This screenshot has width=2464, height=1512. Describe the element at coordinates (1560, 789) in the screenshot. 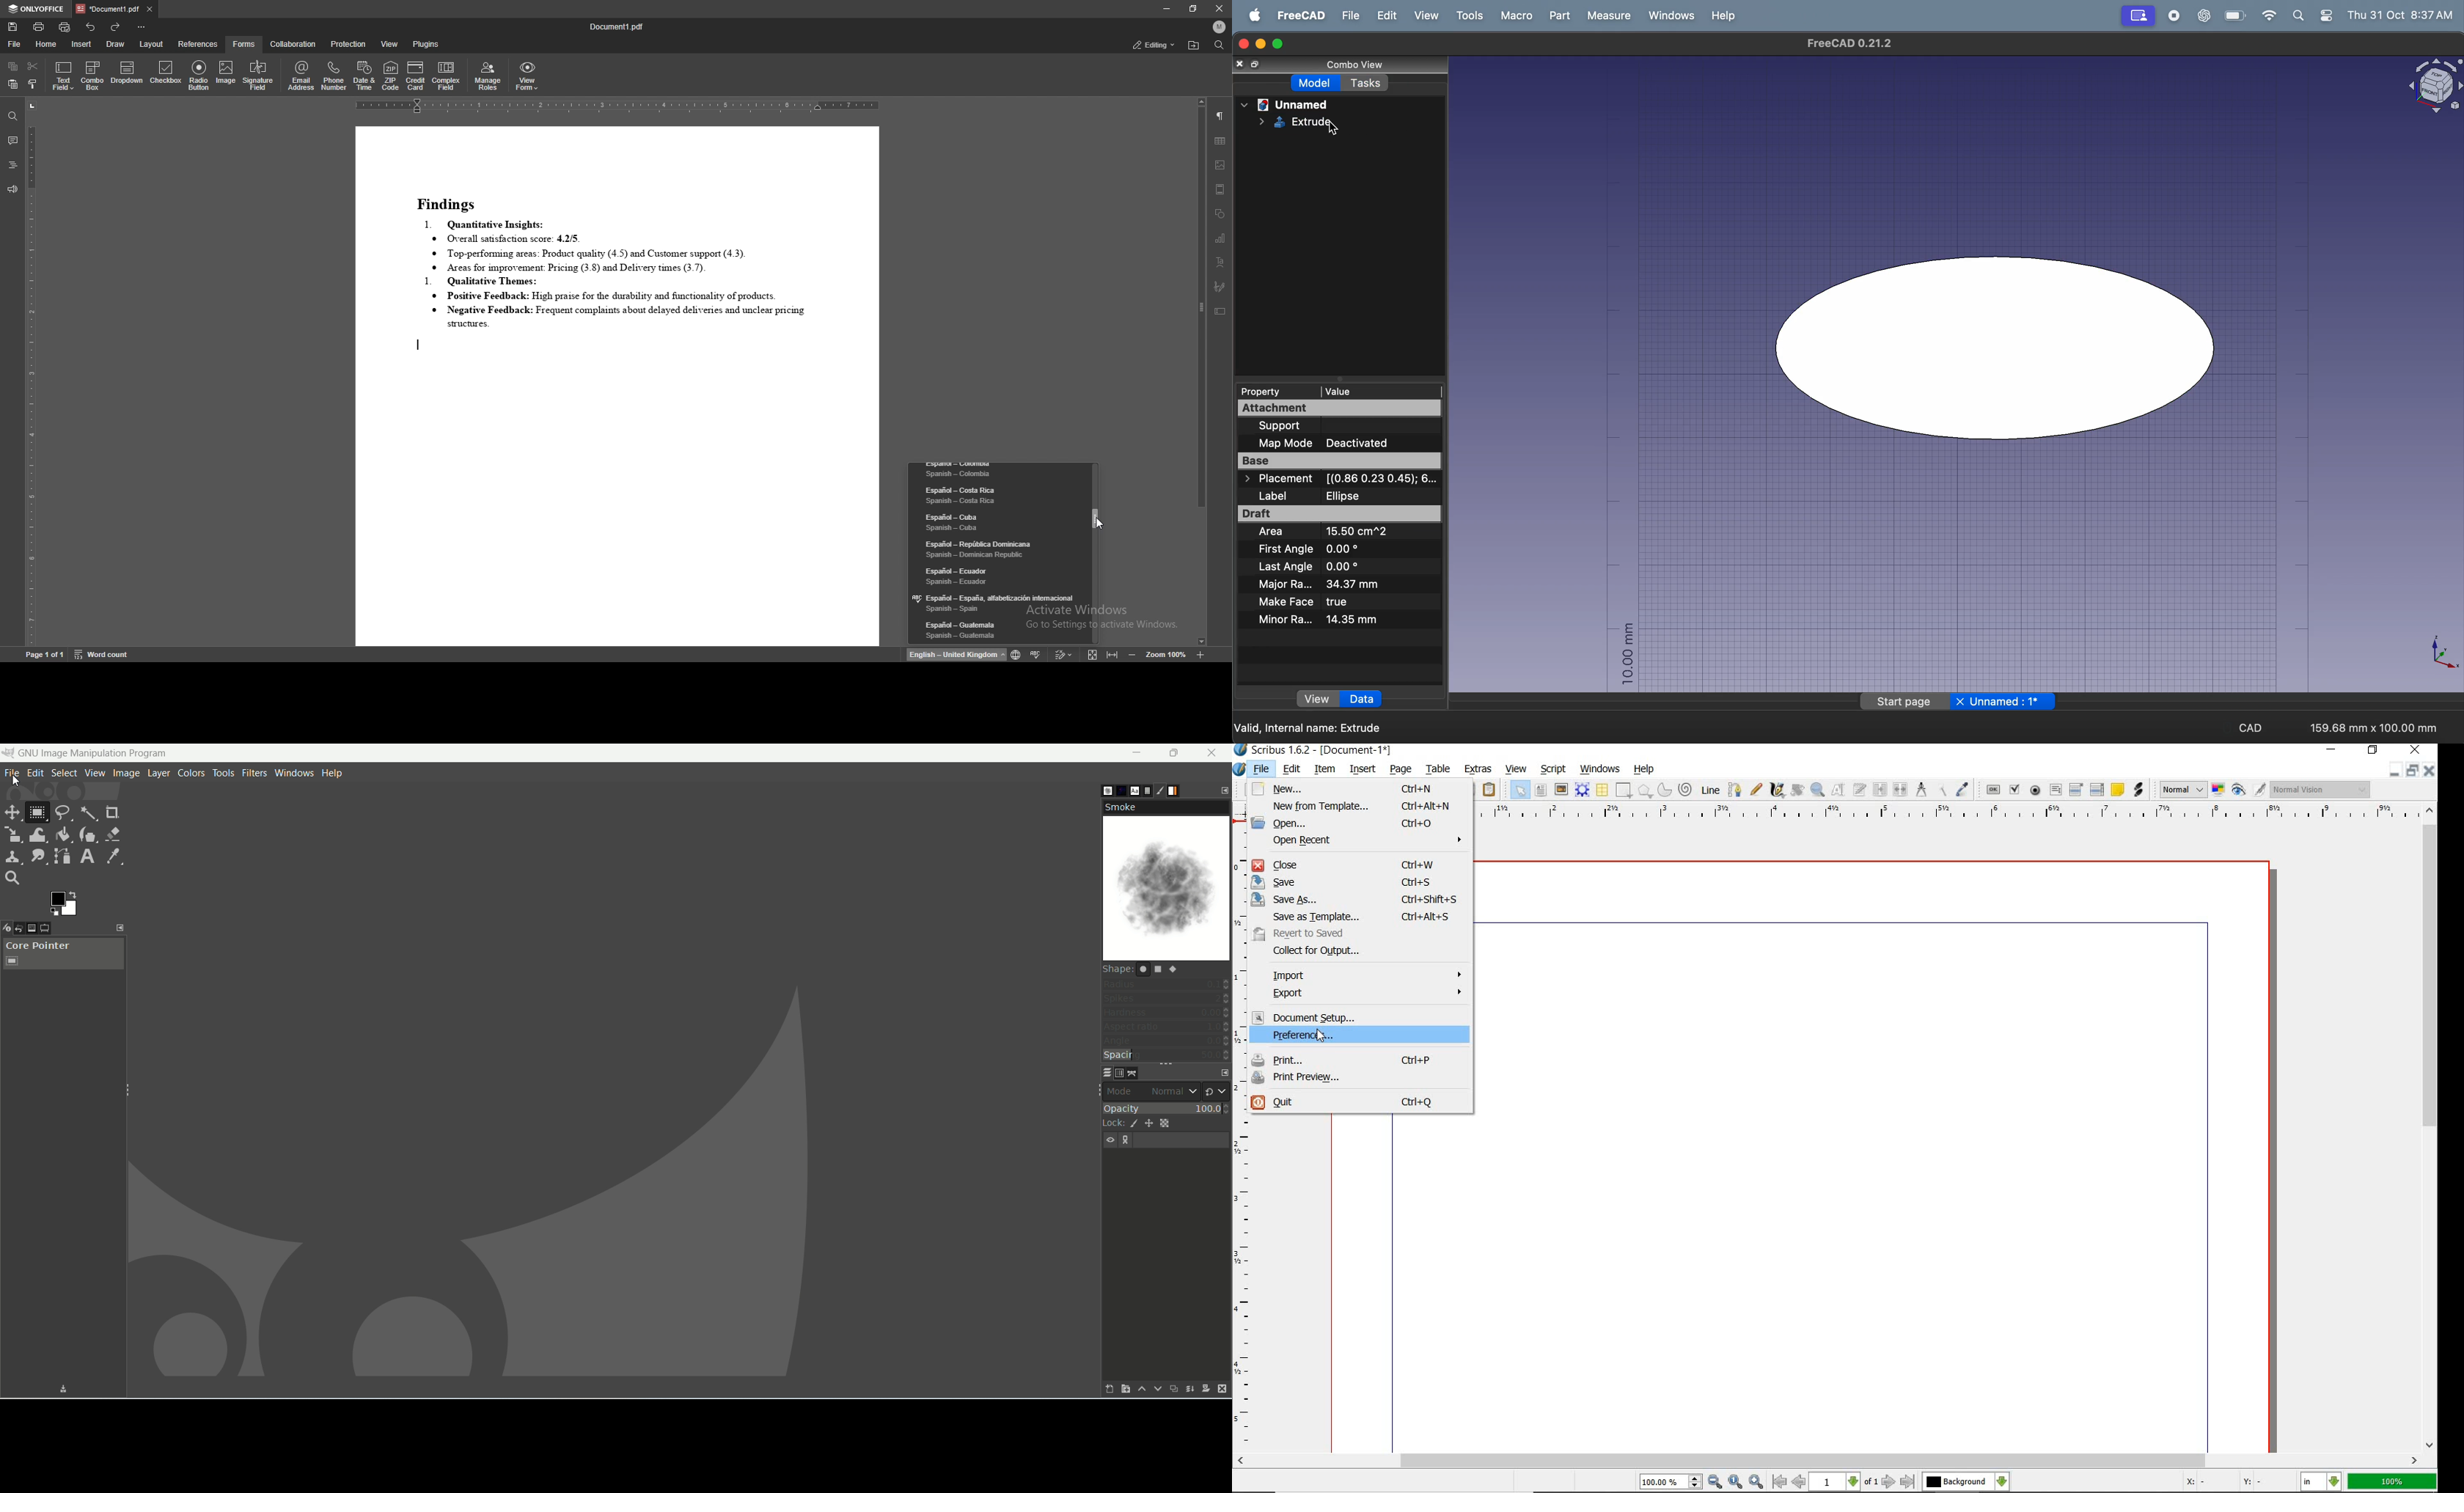

I see `image frame` at that location.